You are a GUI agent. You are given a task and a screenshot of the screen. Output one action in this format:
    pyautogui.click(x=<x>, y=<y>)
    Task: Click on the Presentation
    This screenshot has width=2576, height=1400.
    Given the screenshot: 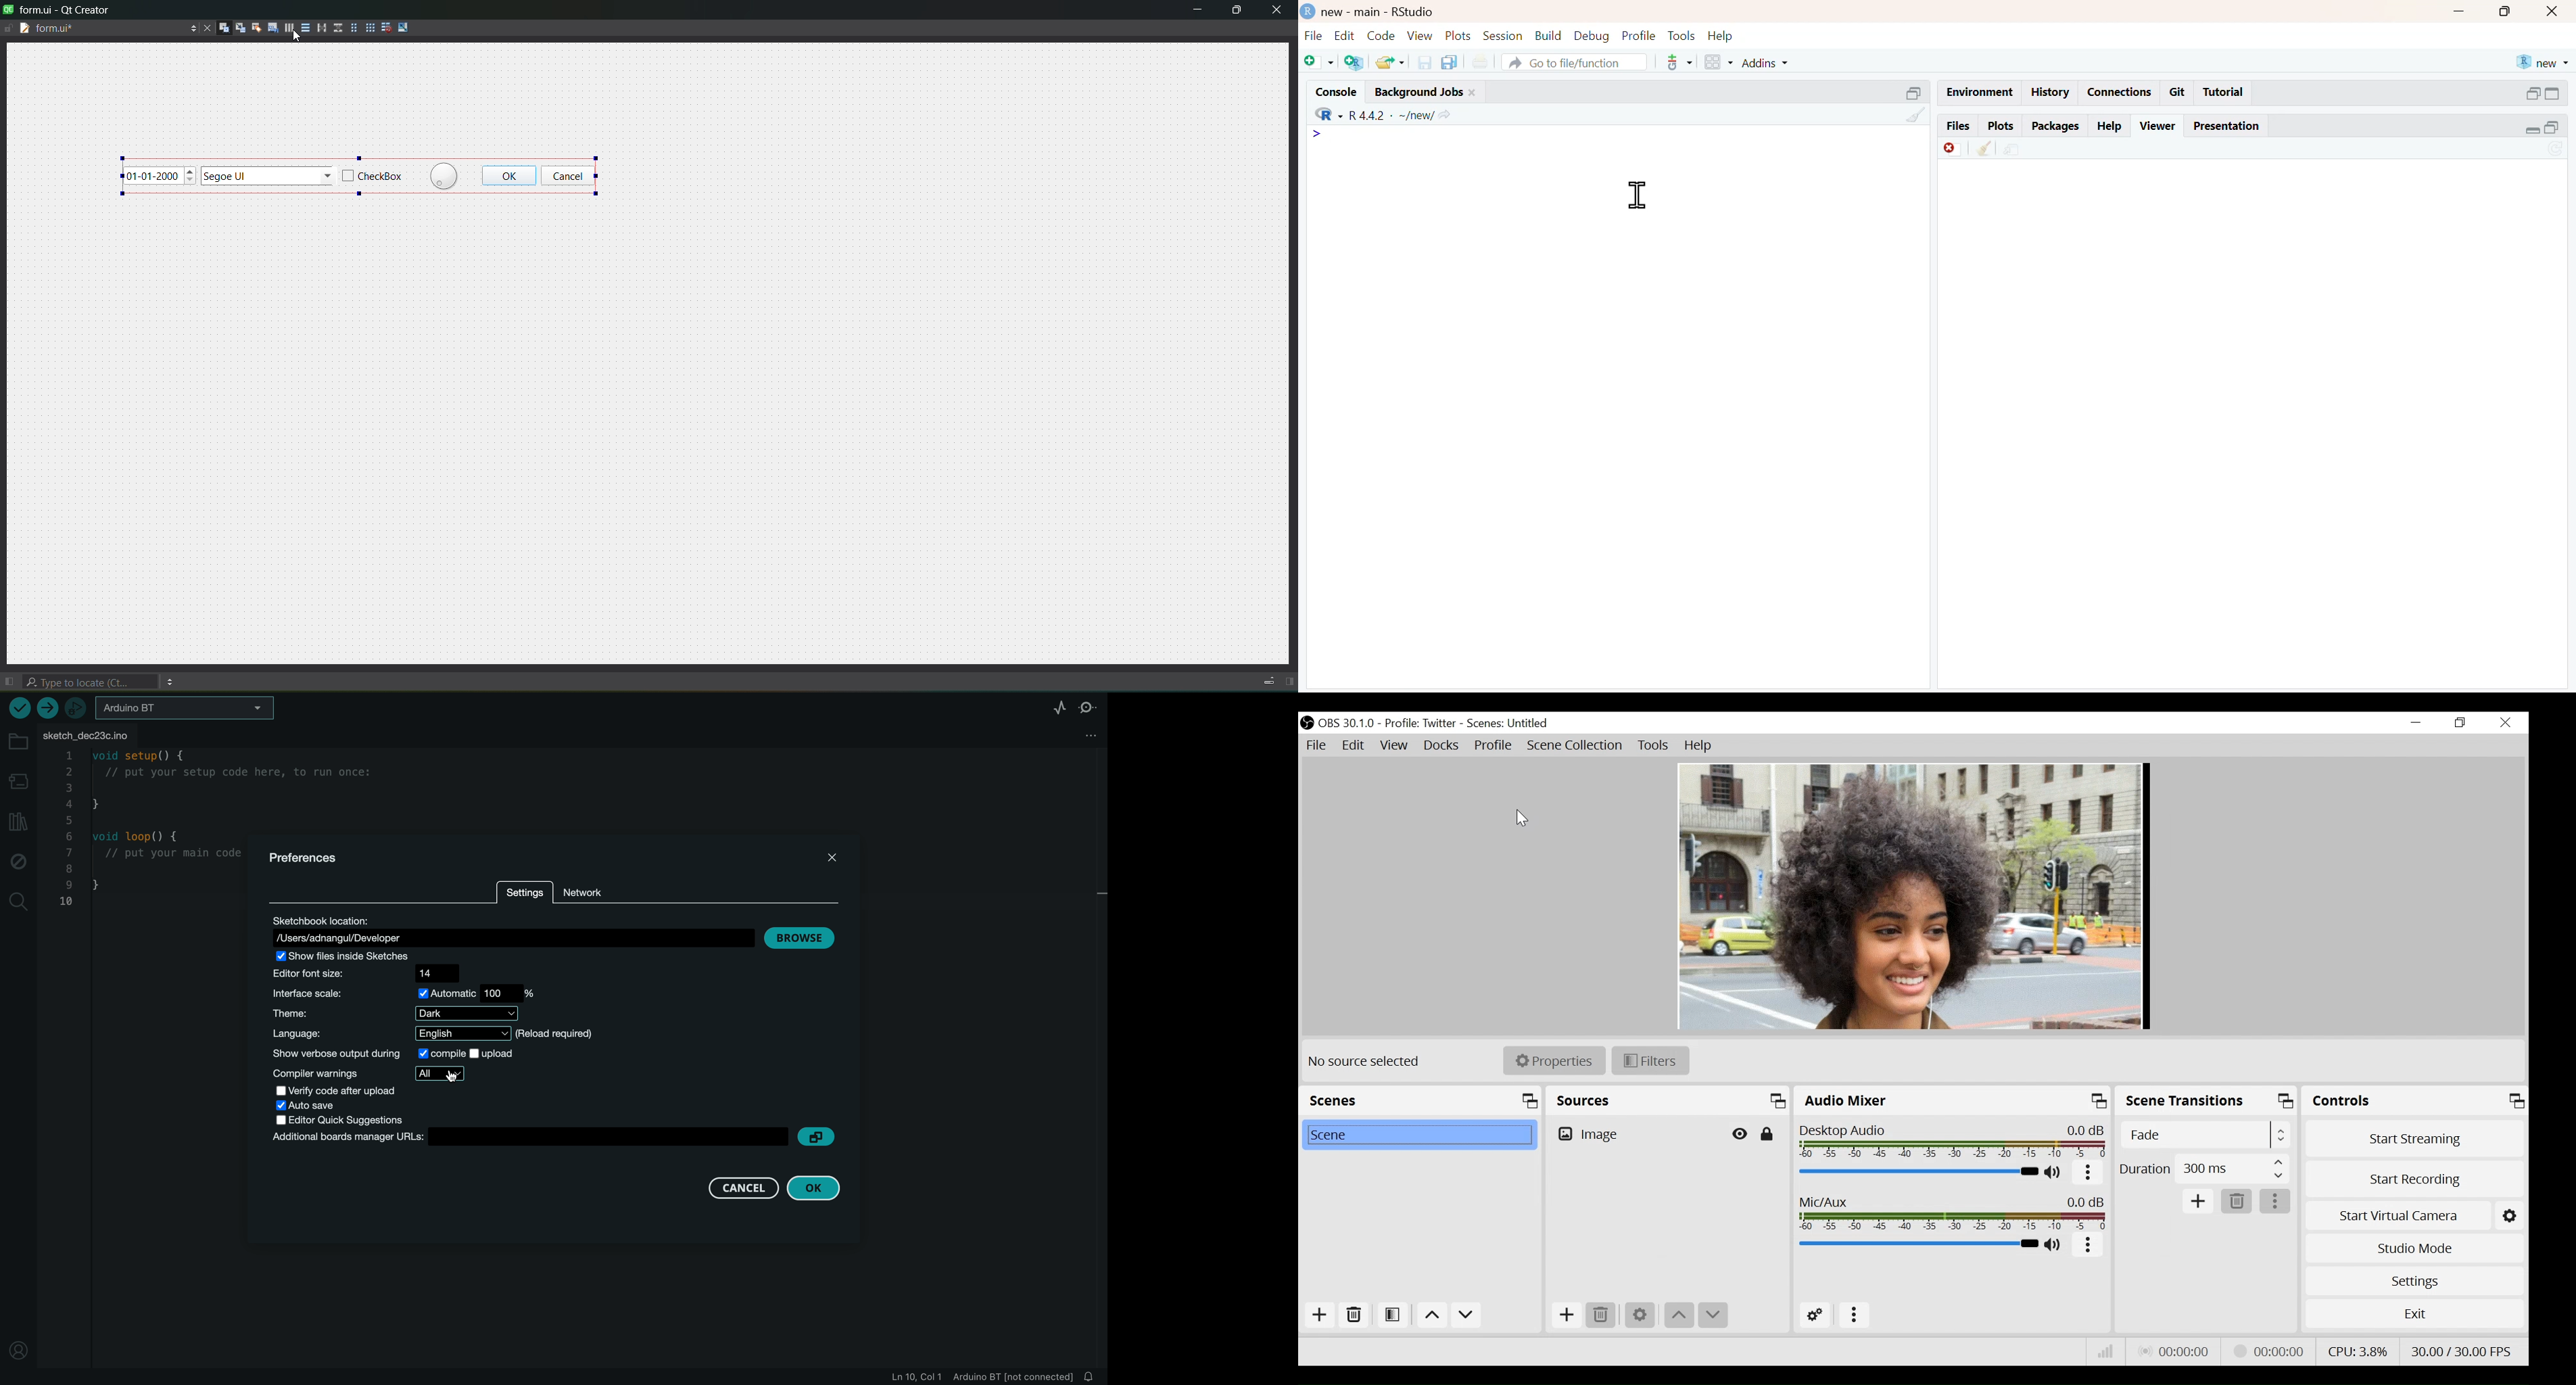 What is the action you would take?
    pyautogui.click(x=2232, y=126)
    